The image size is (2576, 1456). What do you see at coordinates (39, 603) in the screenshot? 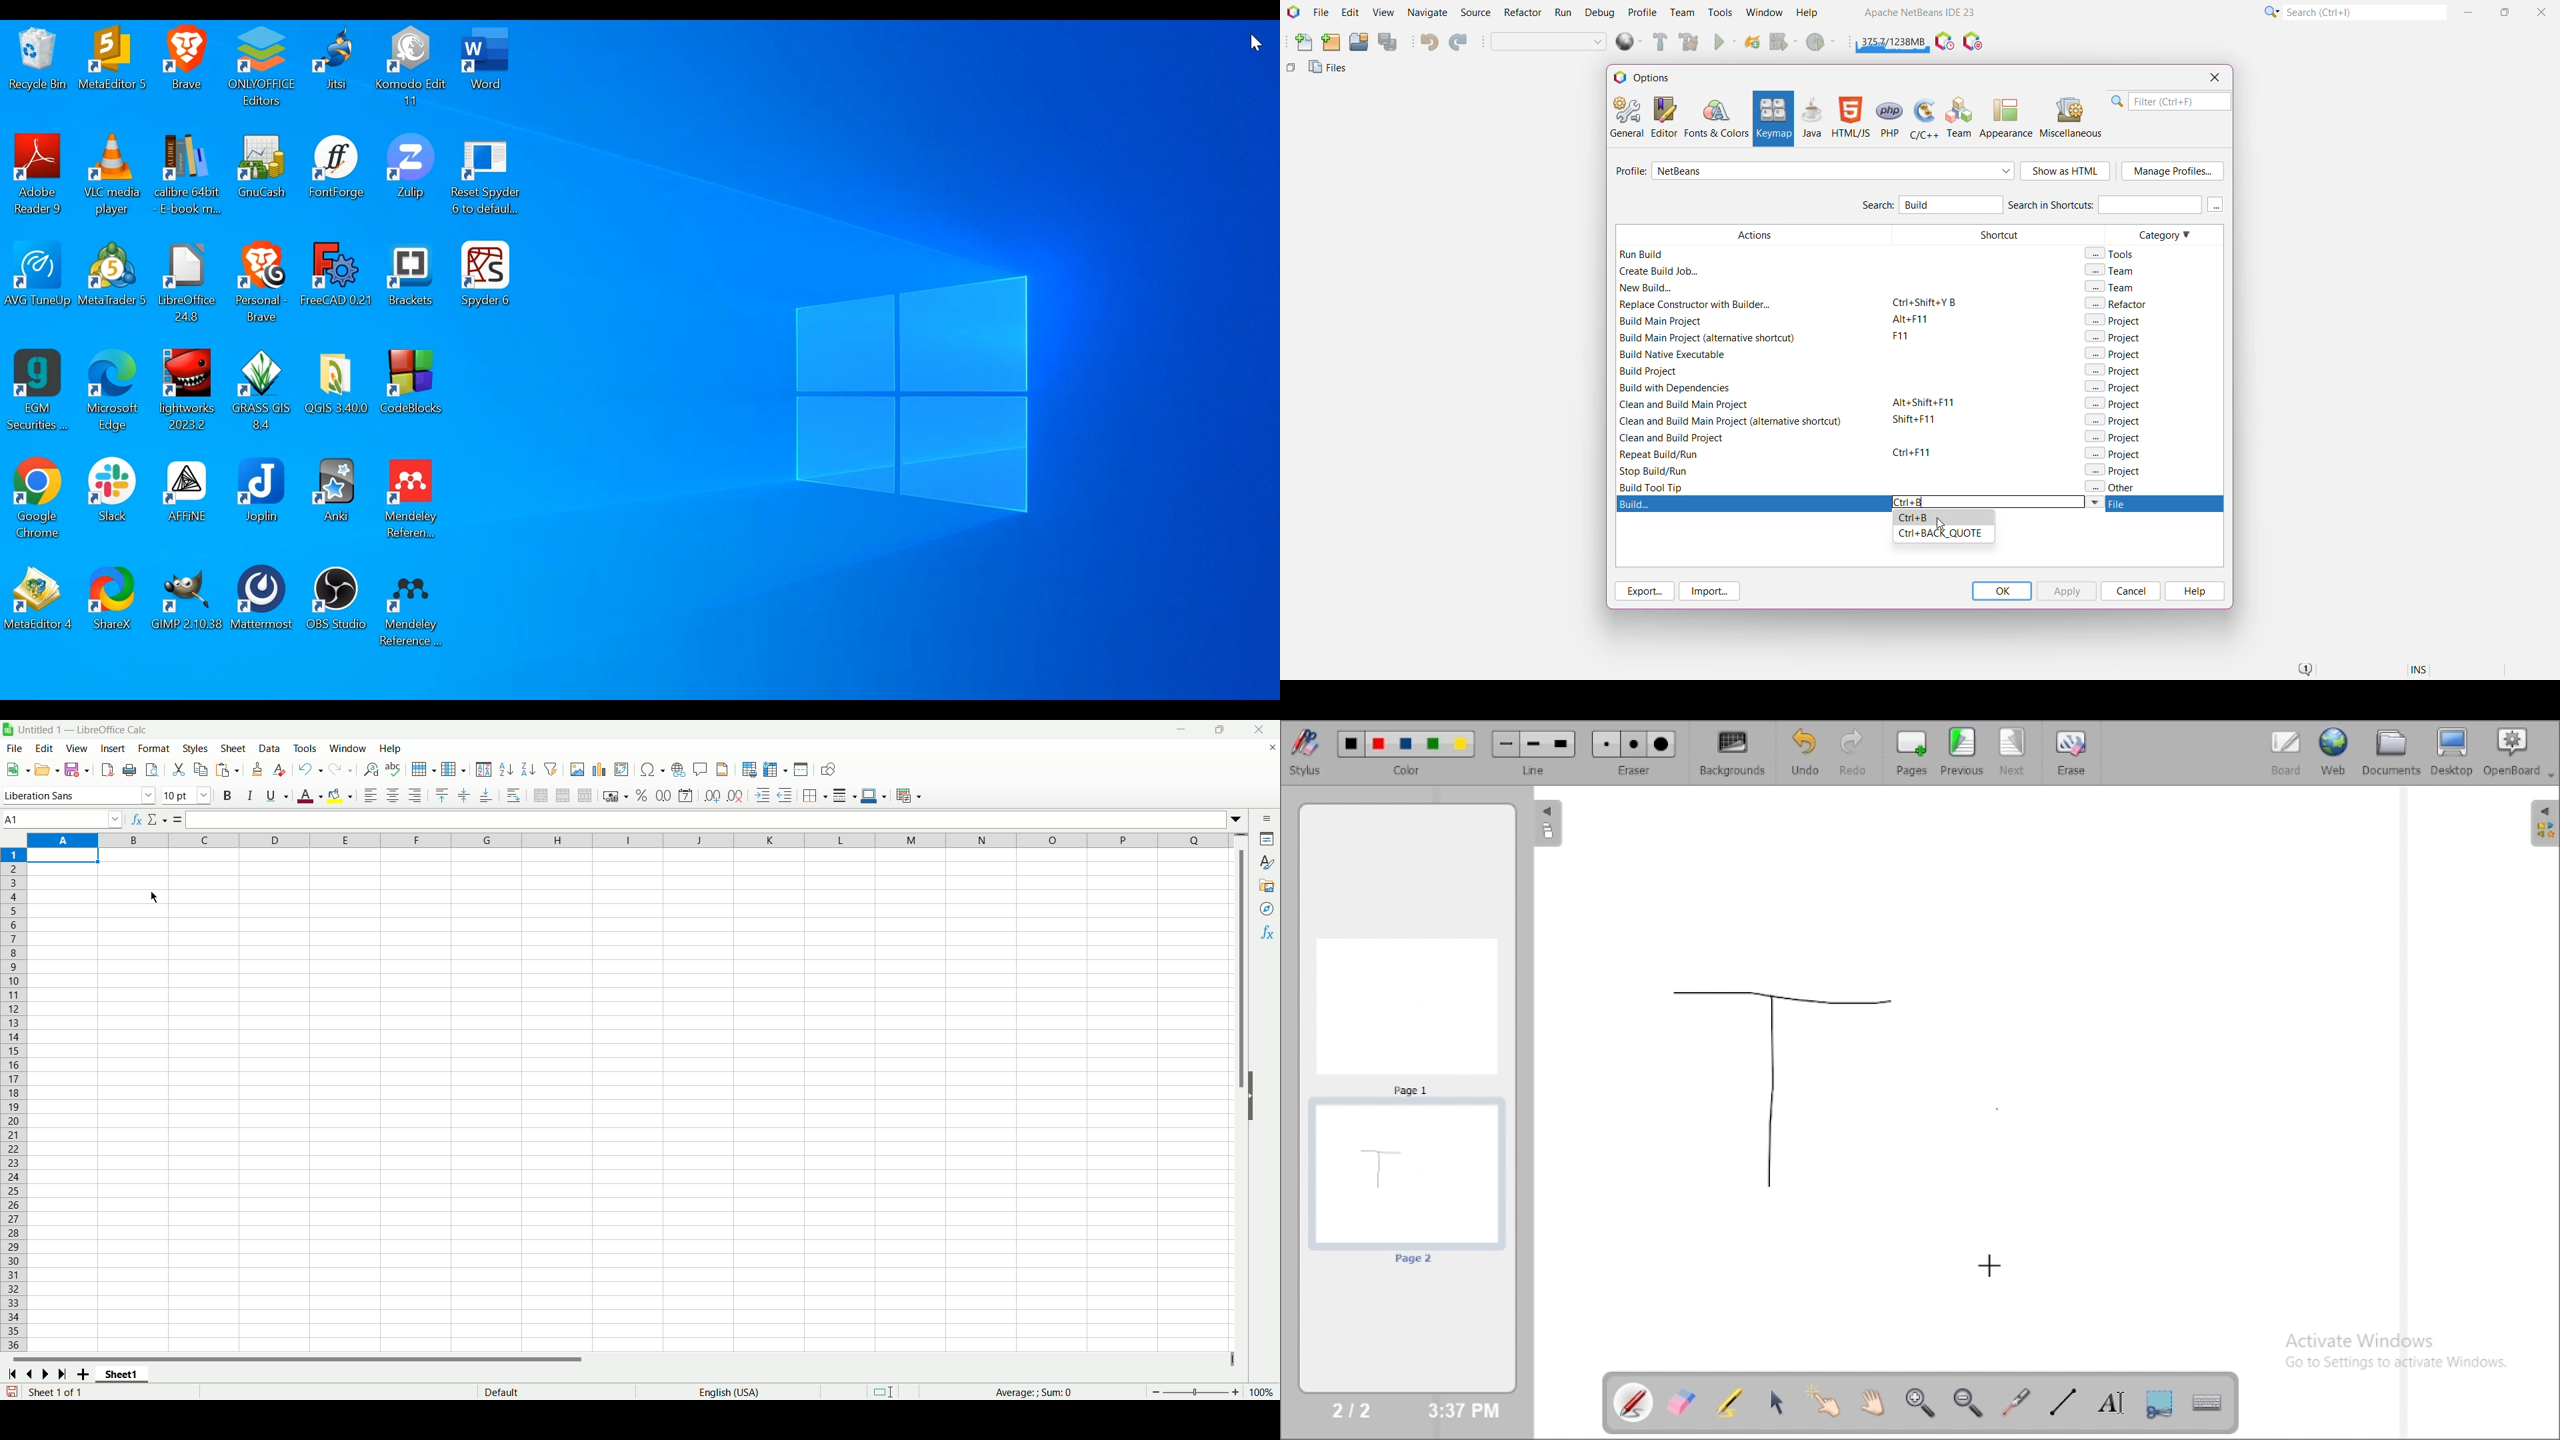
I see `MetaEditor 4` at bounding box center [39, 603].